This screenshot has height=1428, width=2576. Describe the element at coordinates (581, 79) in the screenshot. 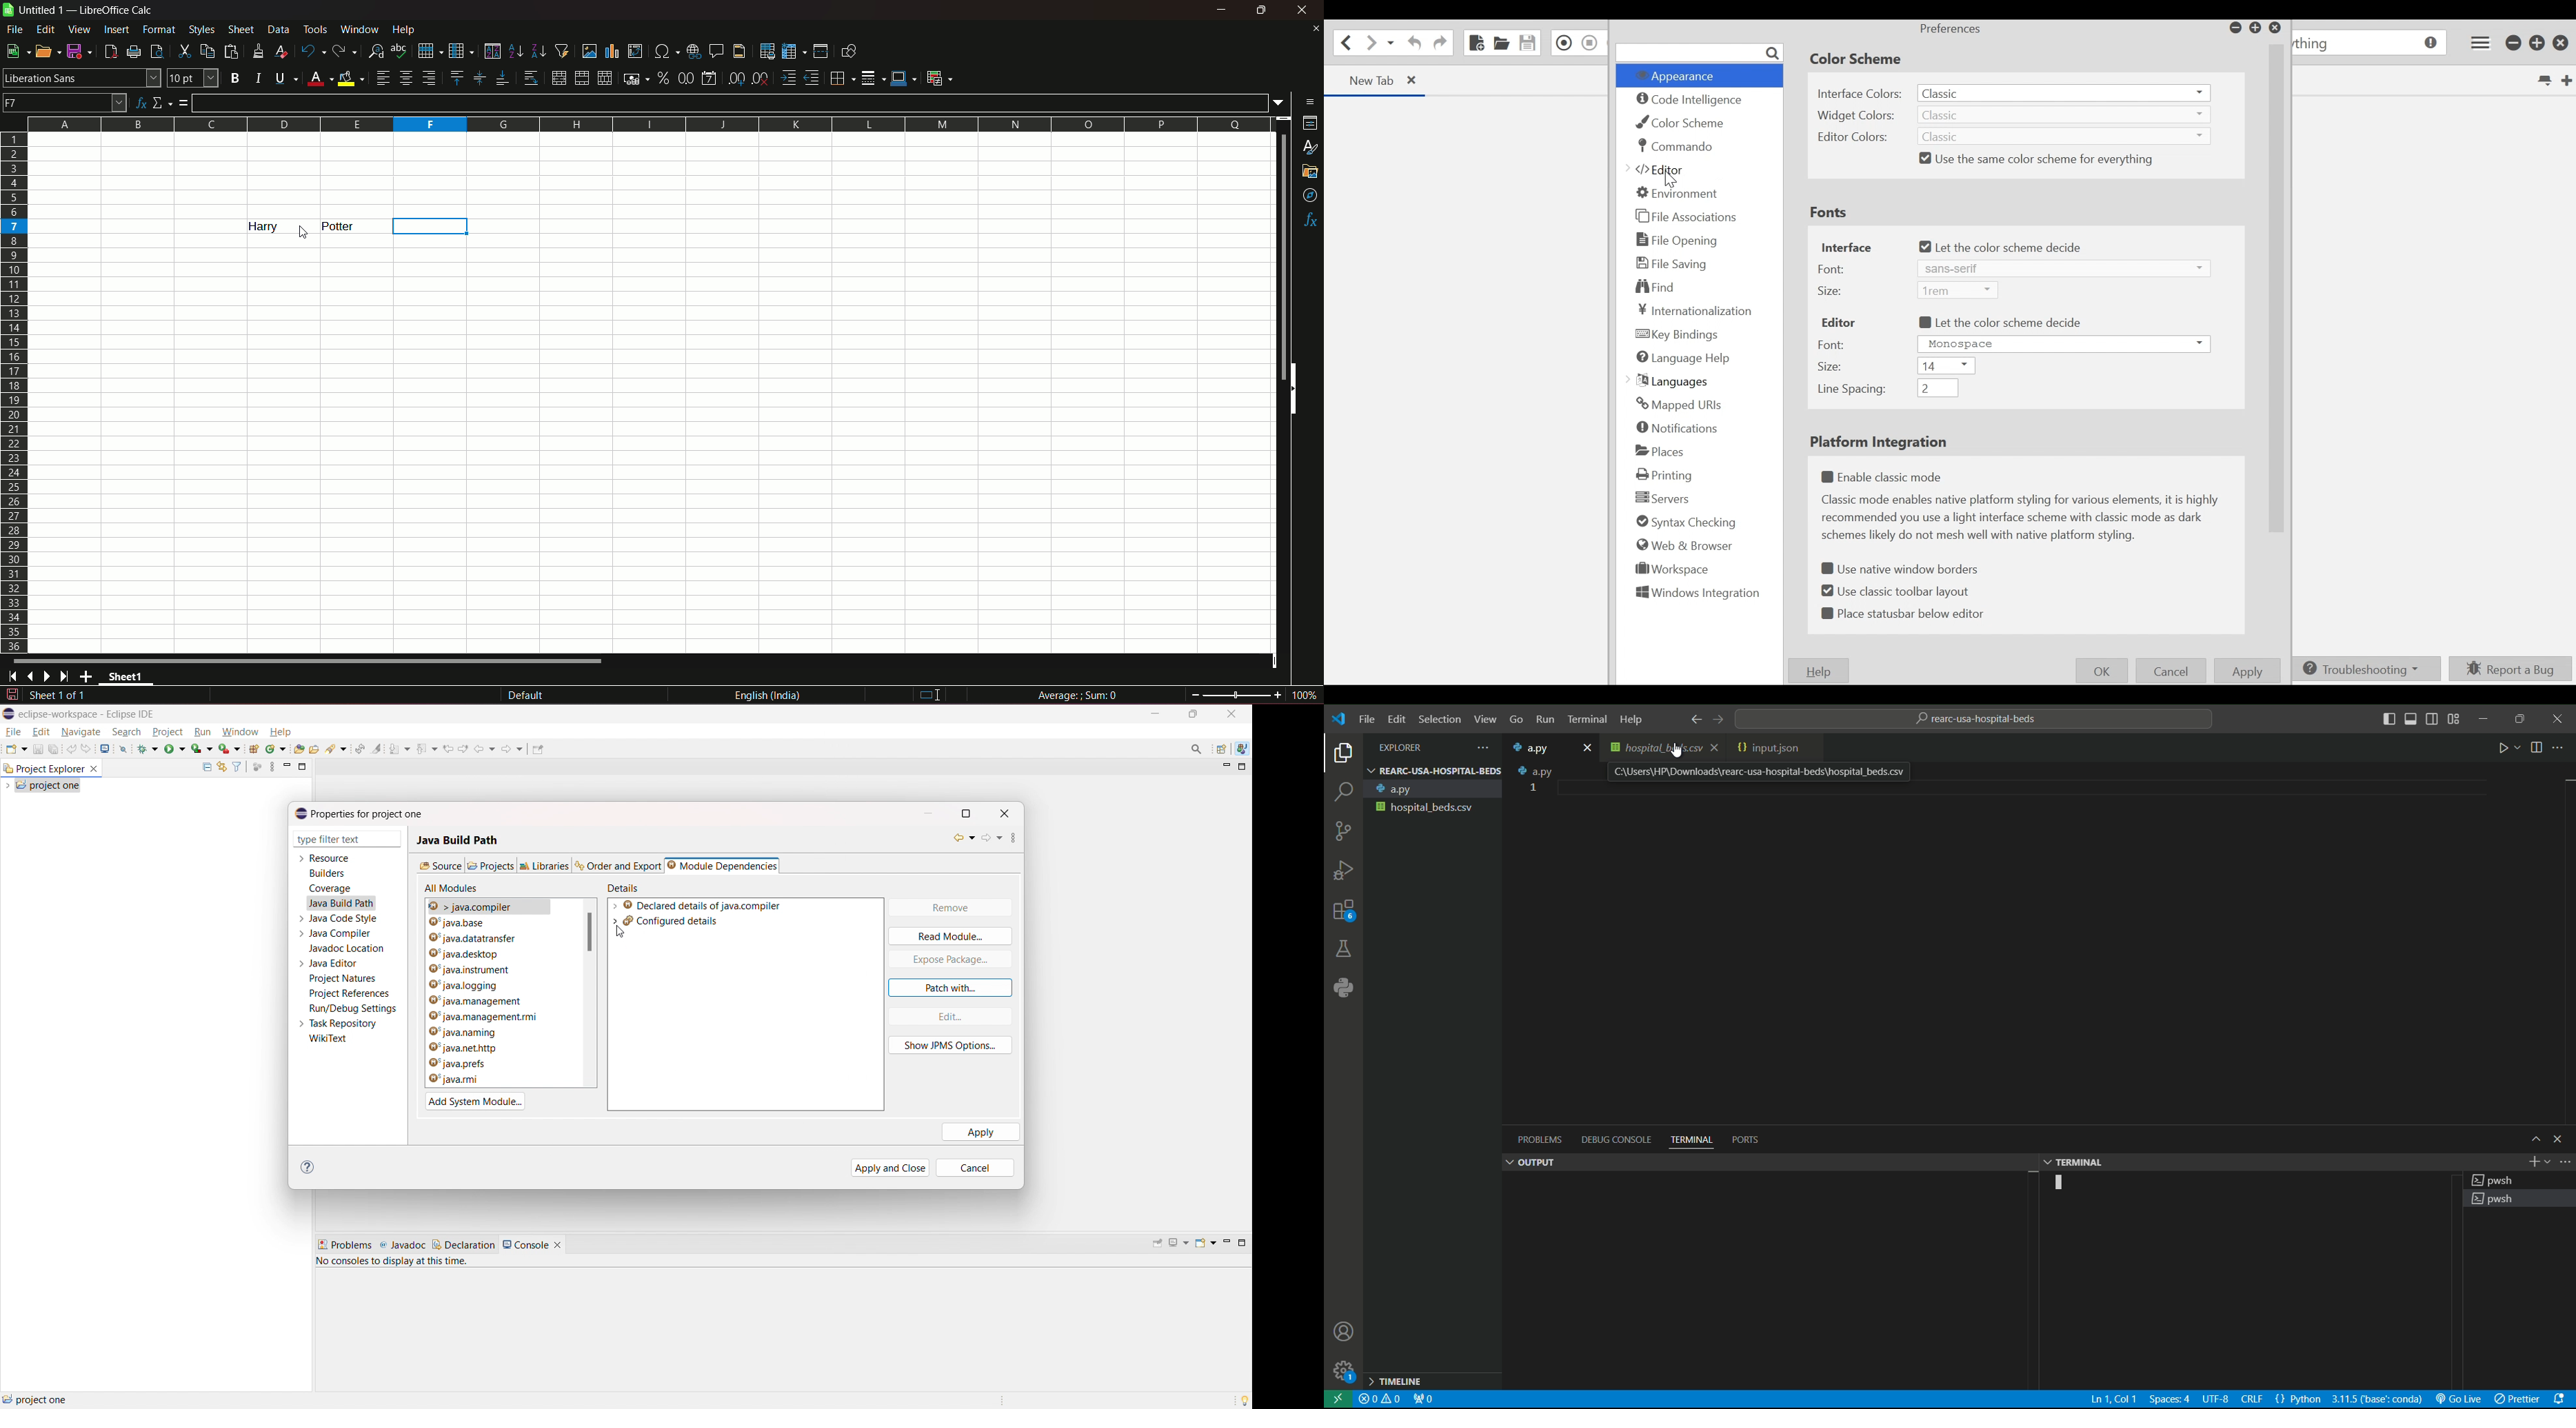

I see `merge` at that location.